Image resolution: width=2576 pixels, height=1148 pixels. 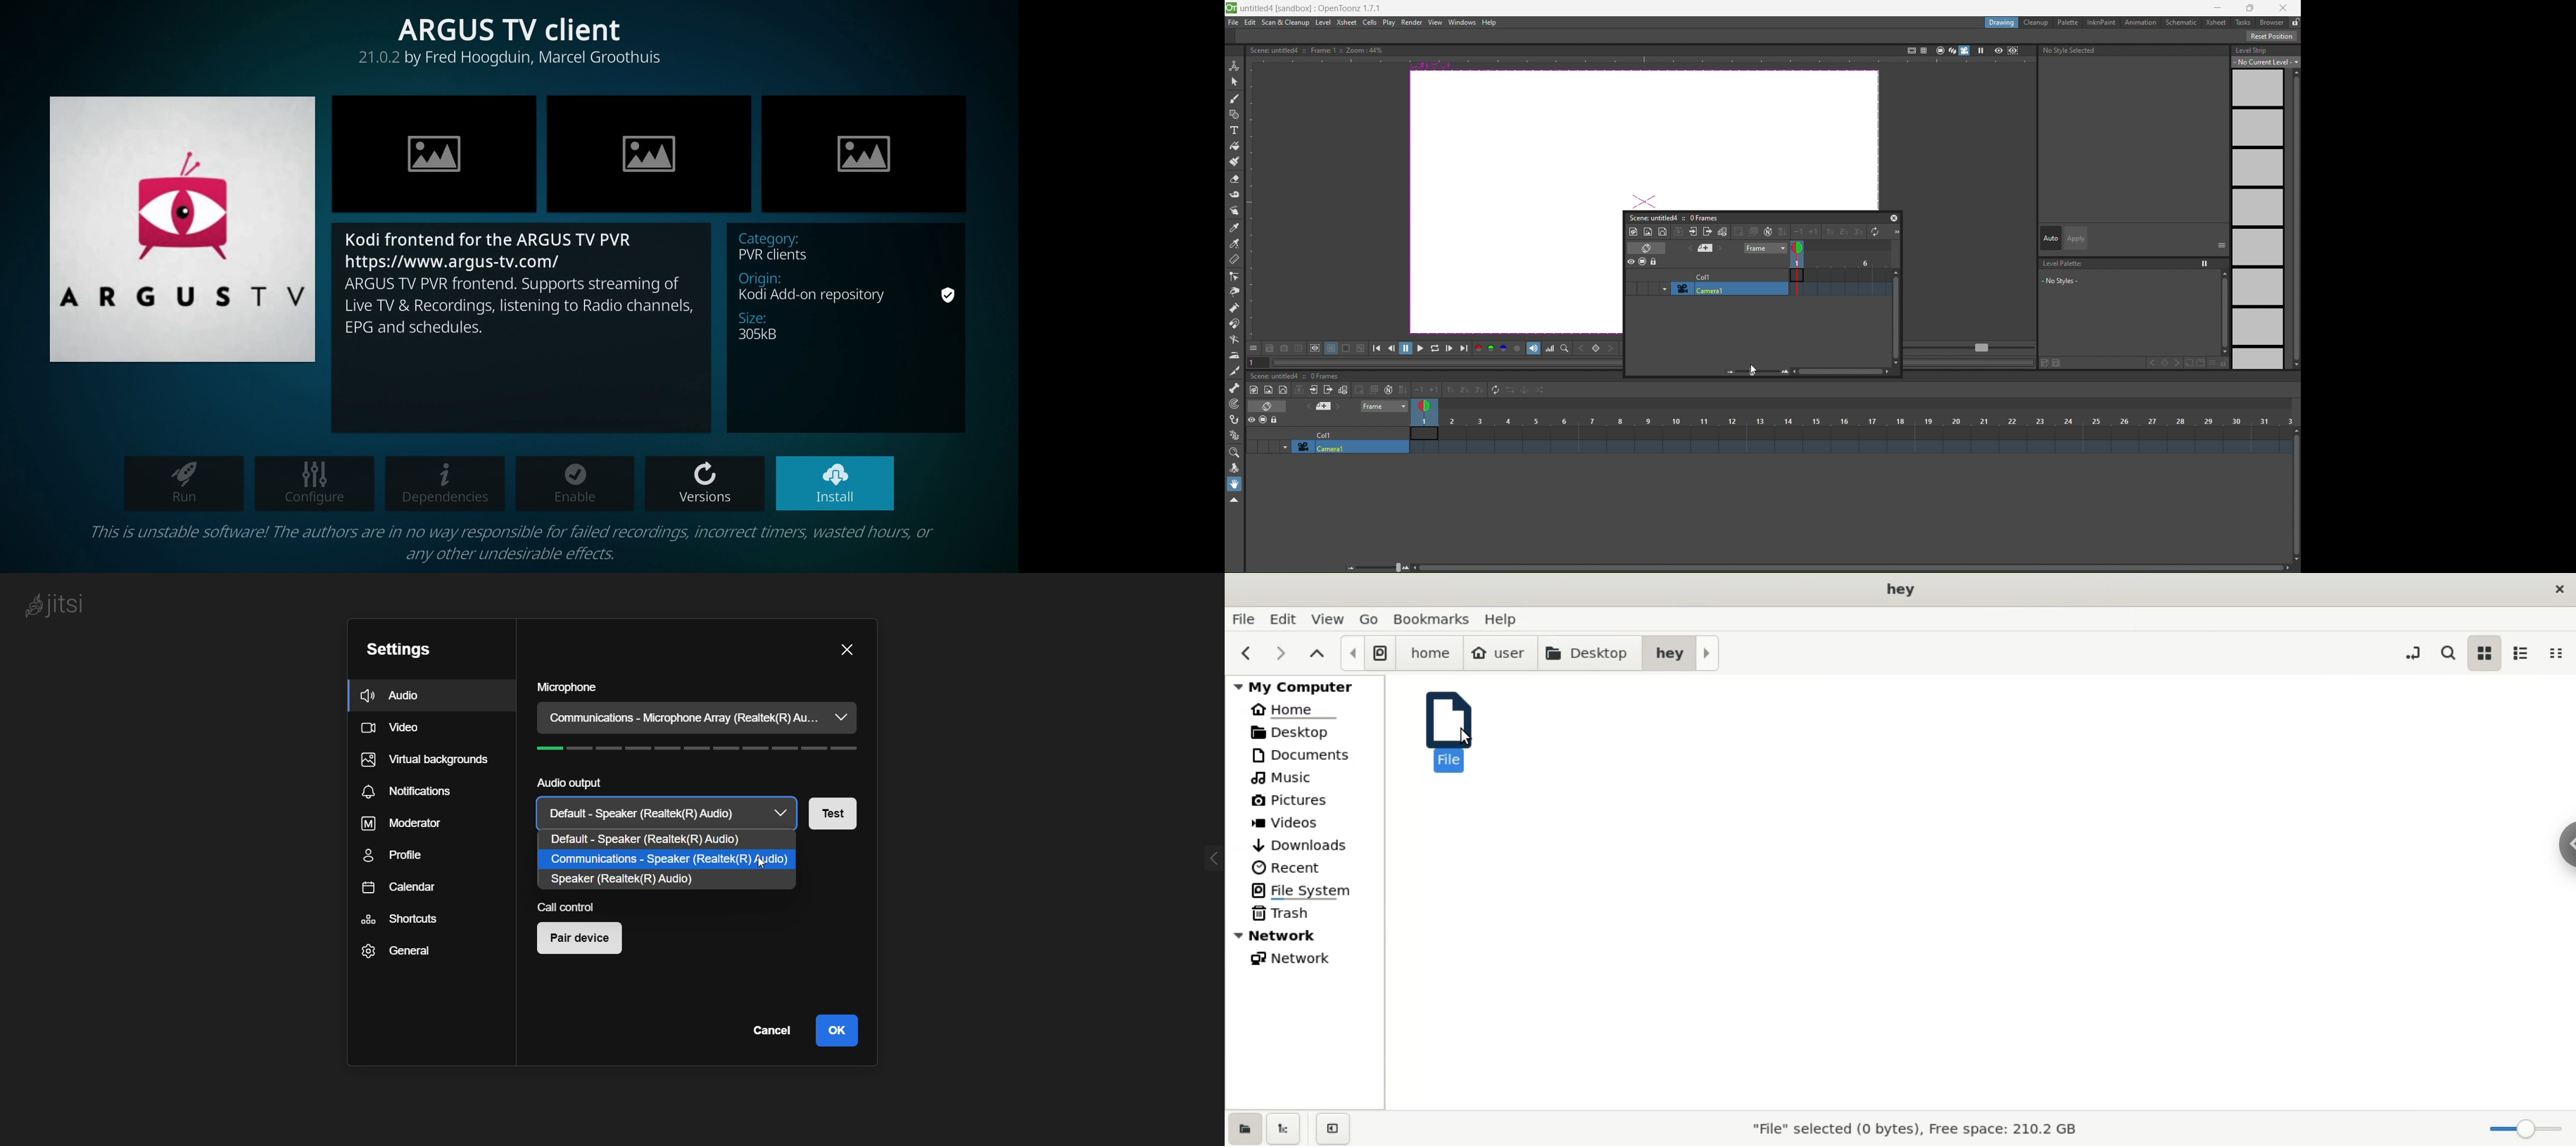 I want to click on communication speaker, so click(x=666, y=860).